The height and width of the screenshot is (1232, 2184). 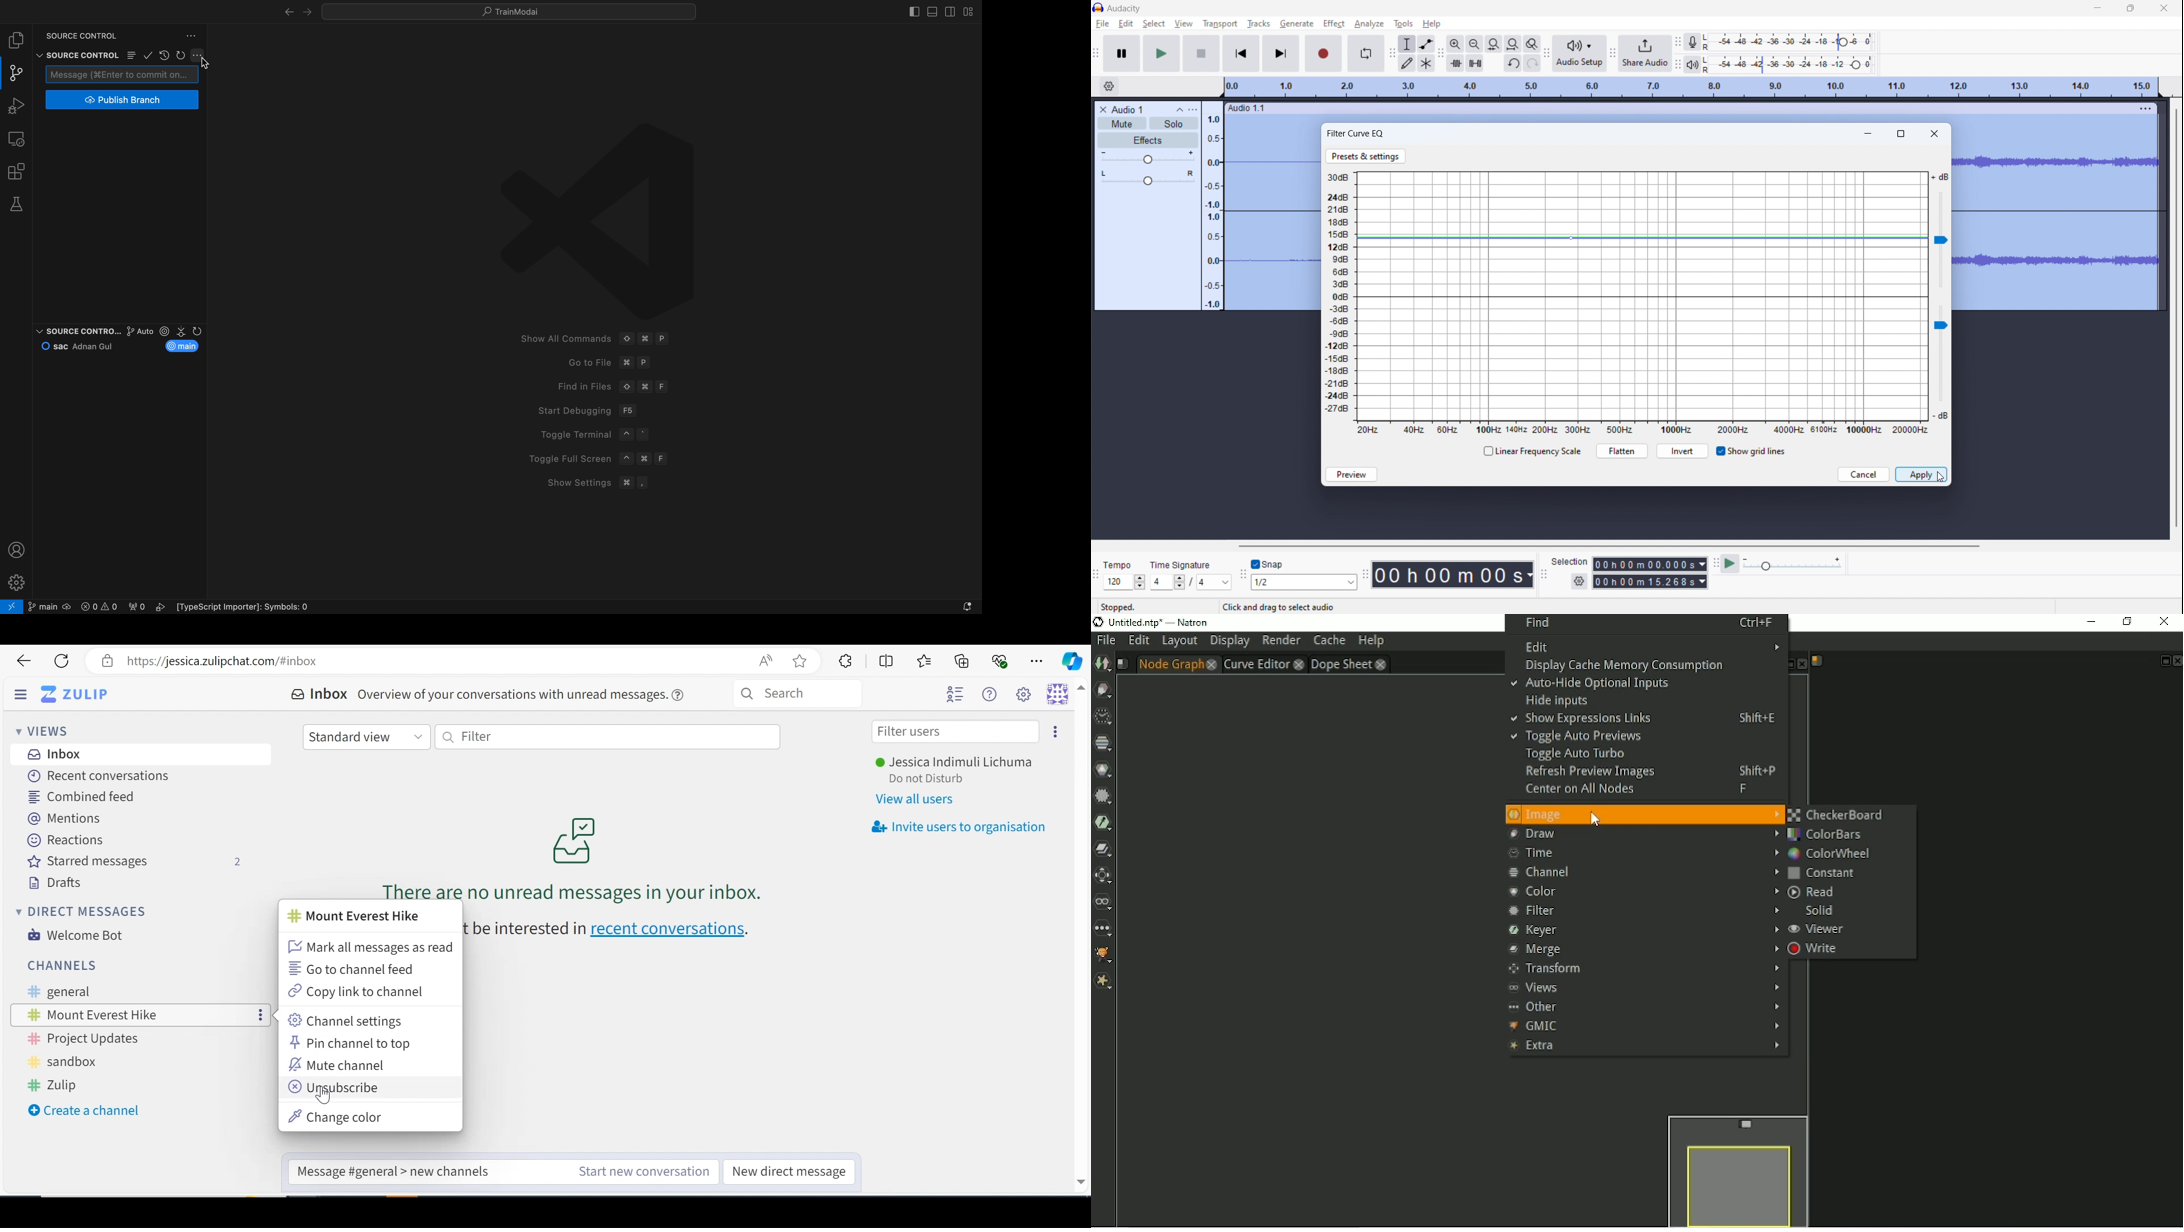 What do you see at coordinates (17, 171) in the screenshot?
I see `extensions` at bounding box center [17, 171].